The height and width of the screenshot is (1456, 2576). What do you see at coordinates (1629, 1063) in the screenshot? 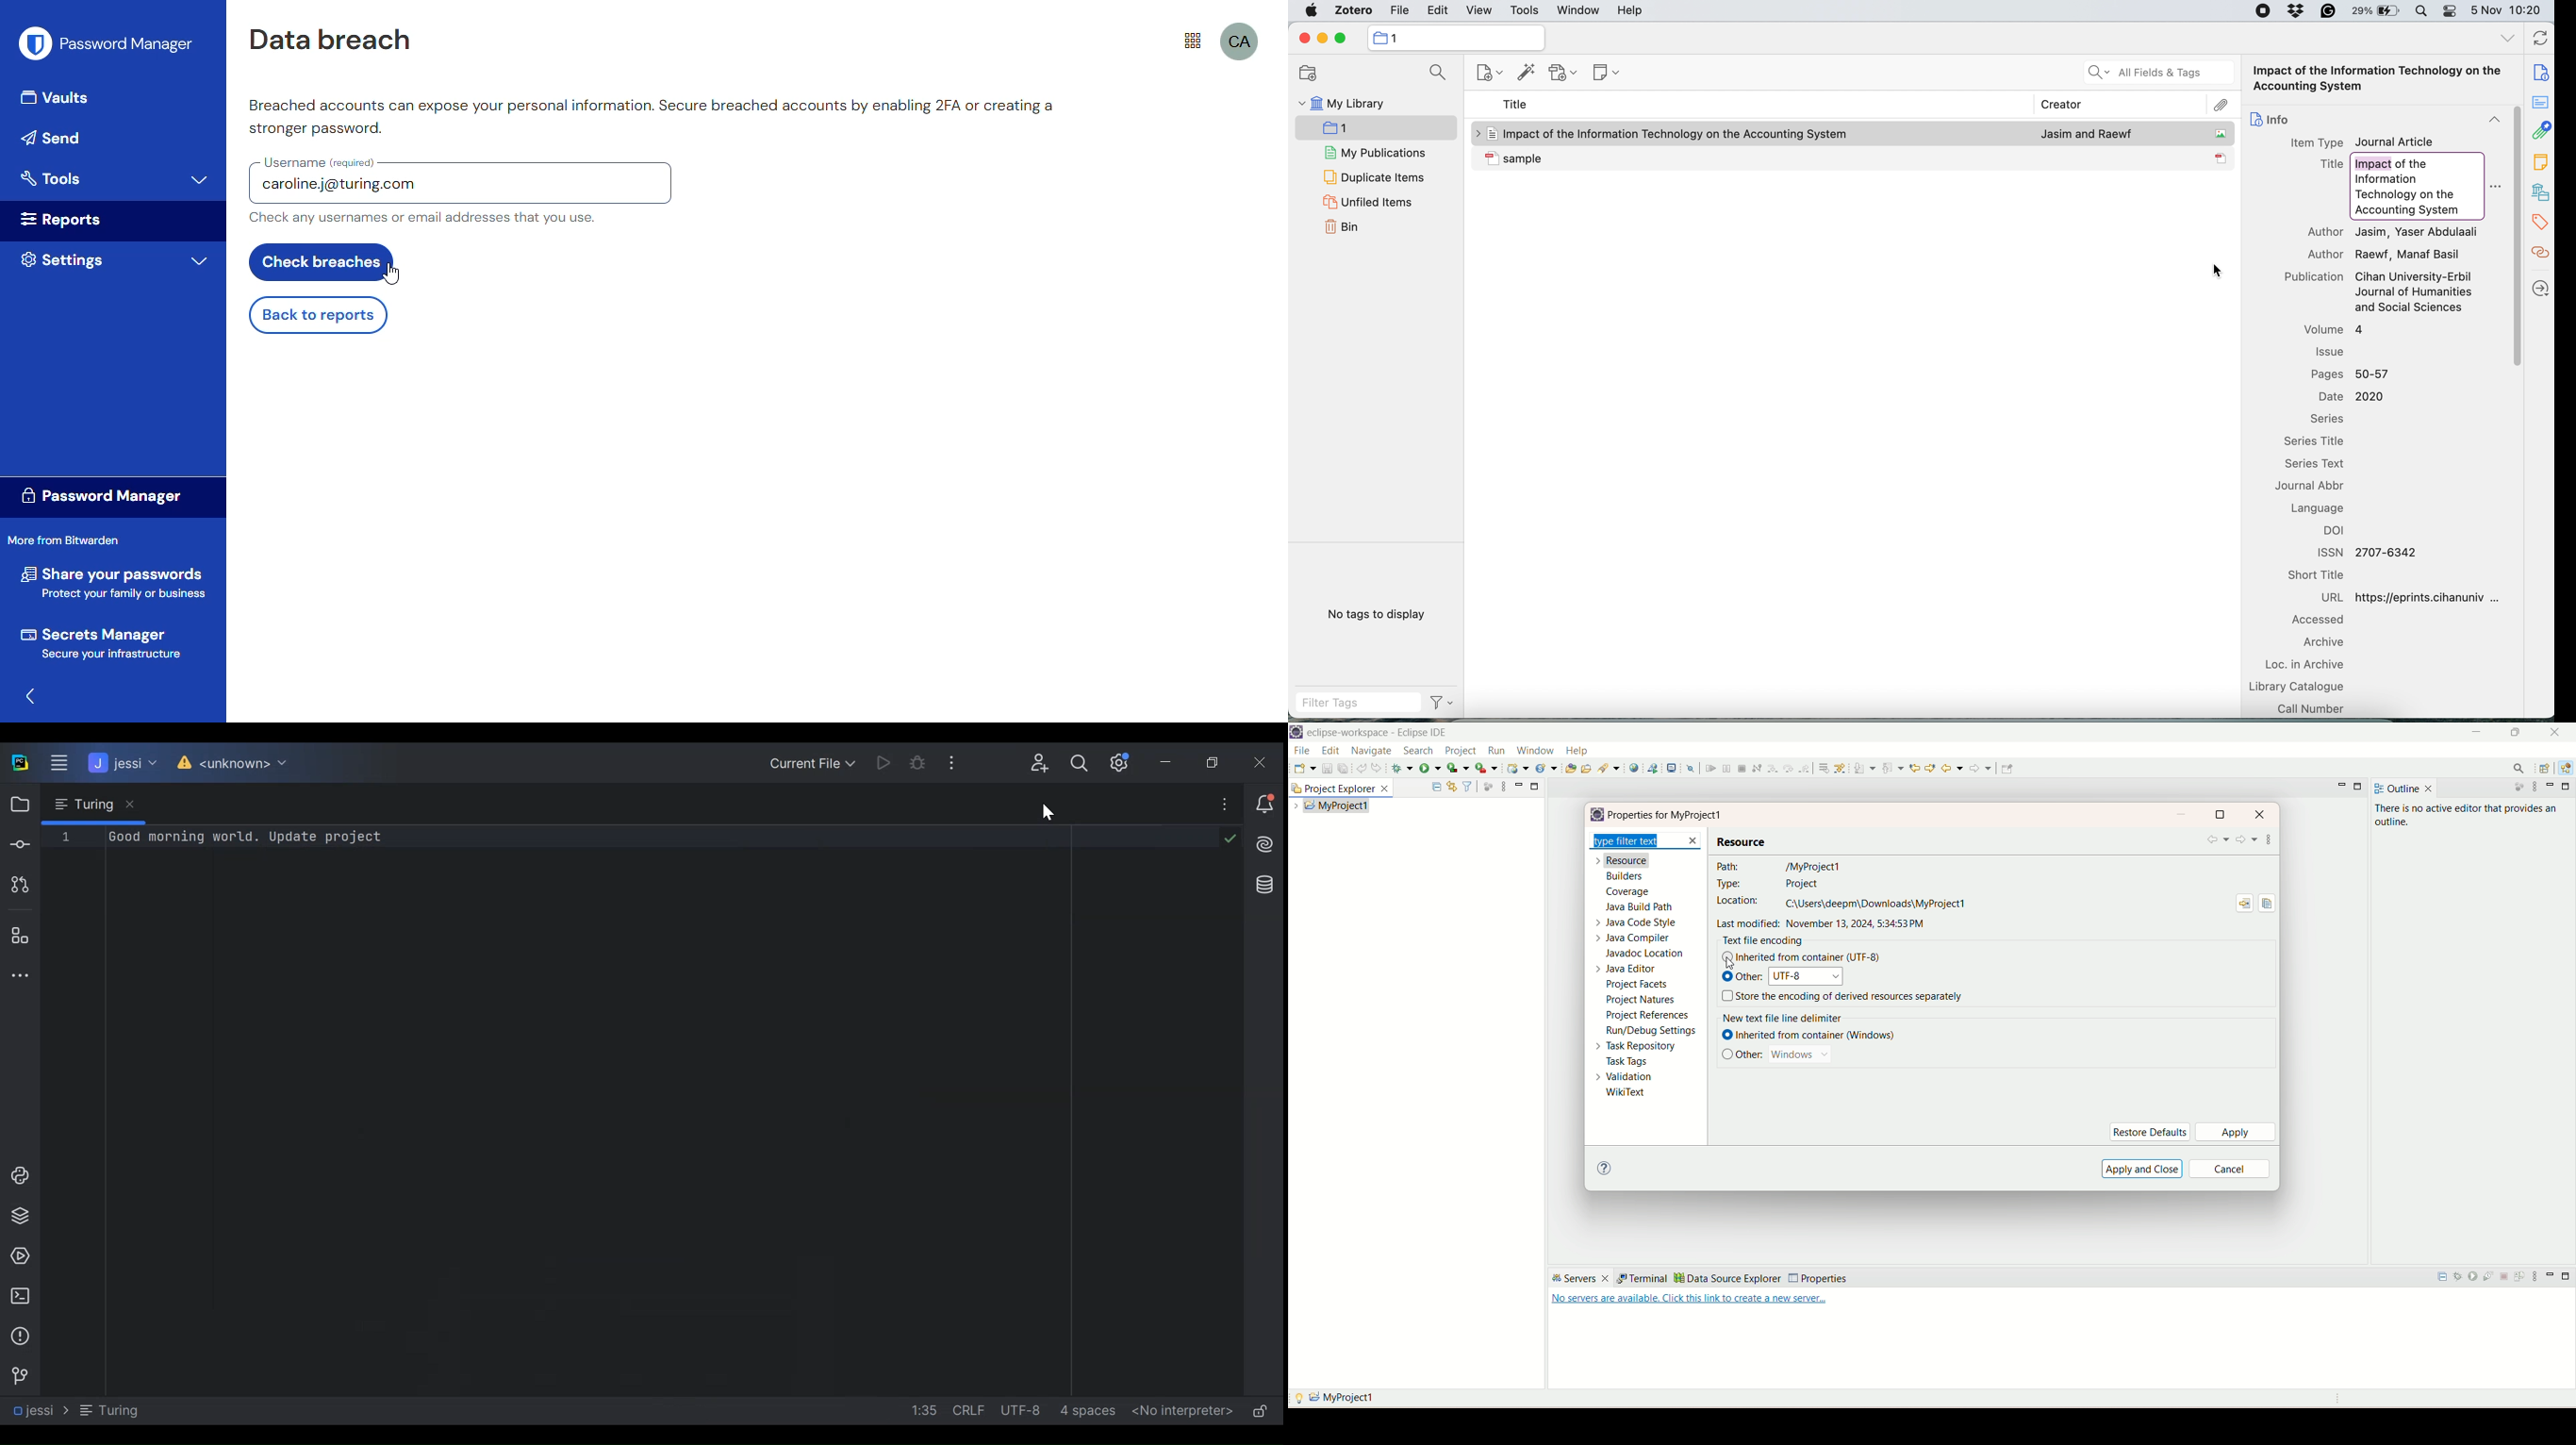
I see `task tags` at bounding box center [1629, 1063].